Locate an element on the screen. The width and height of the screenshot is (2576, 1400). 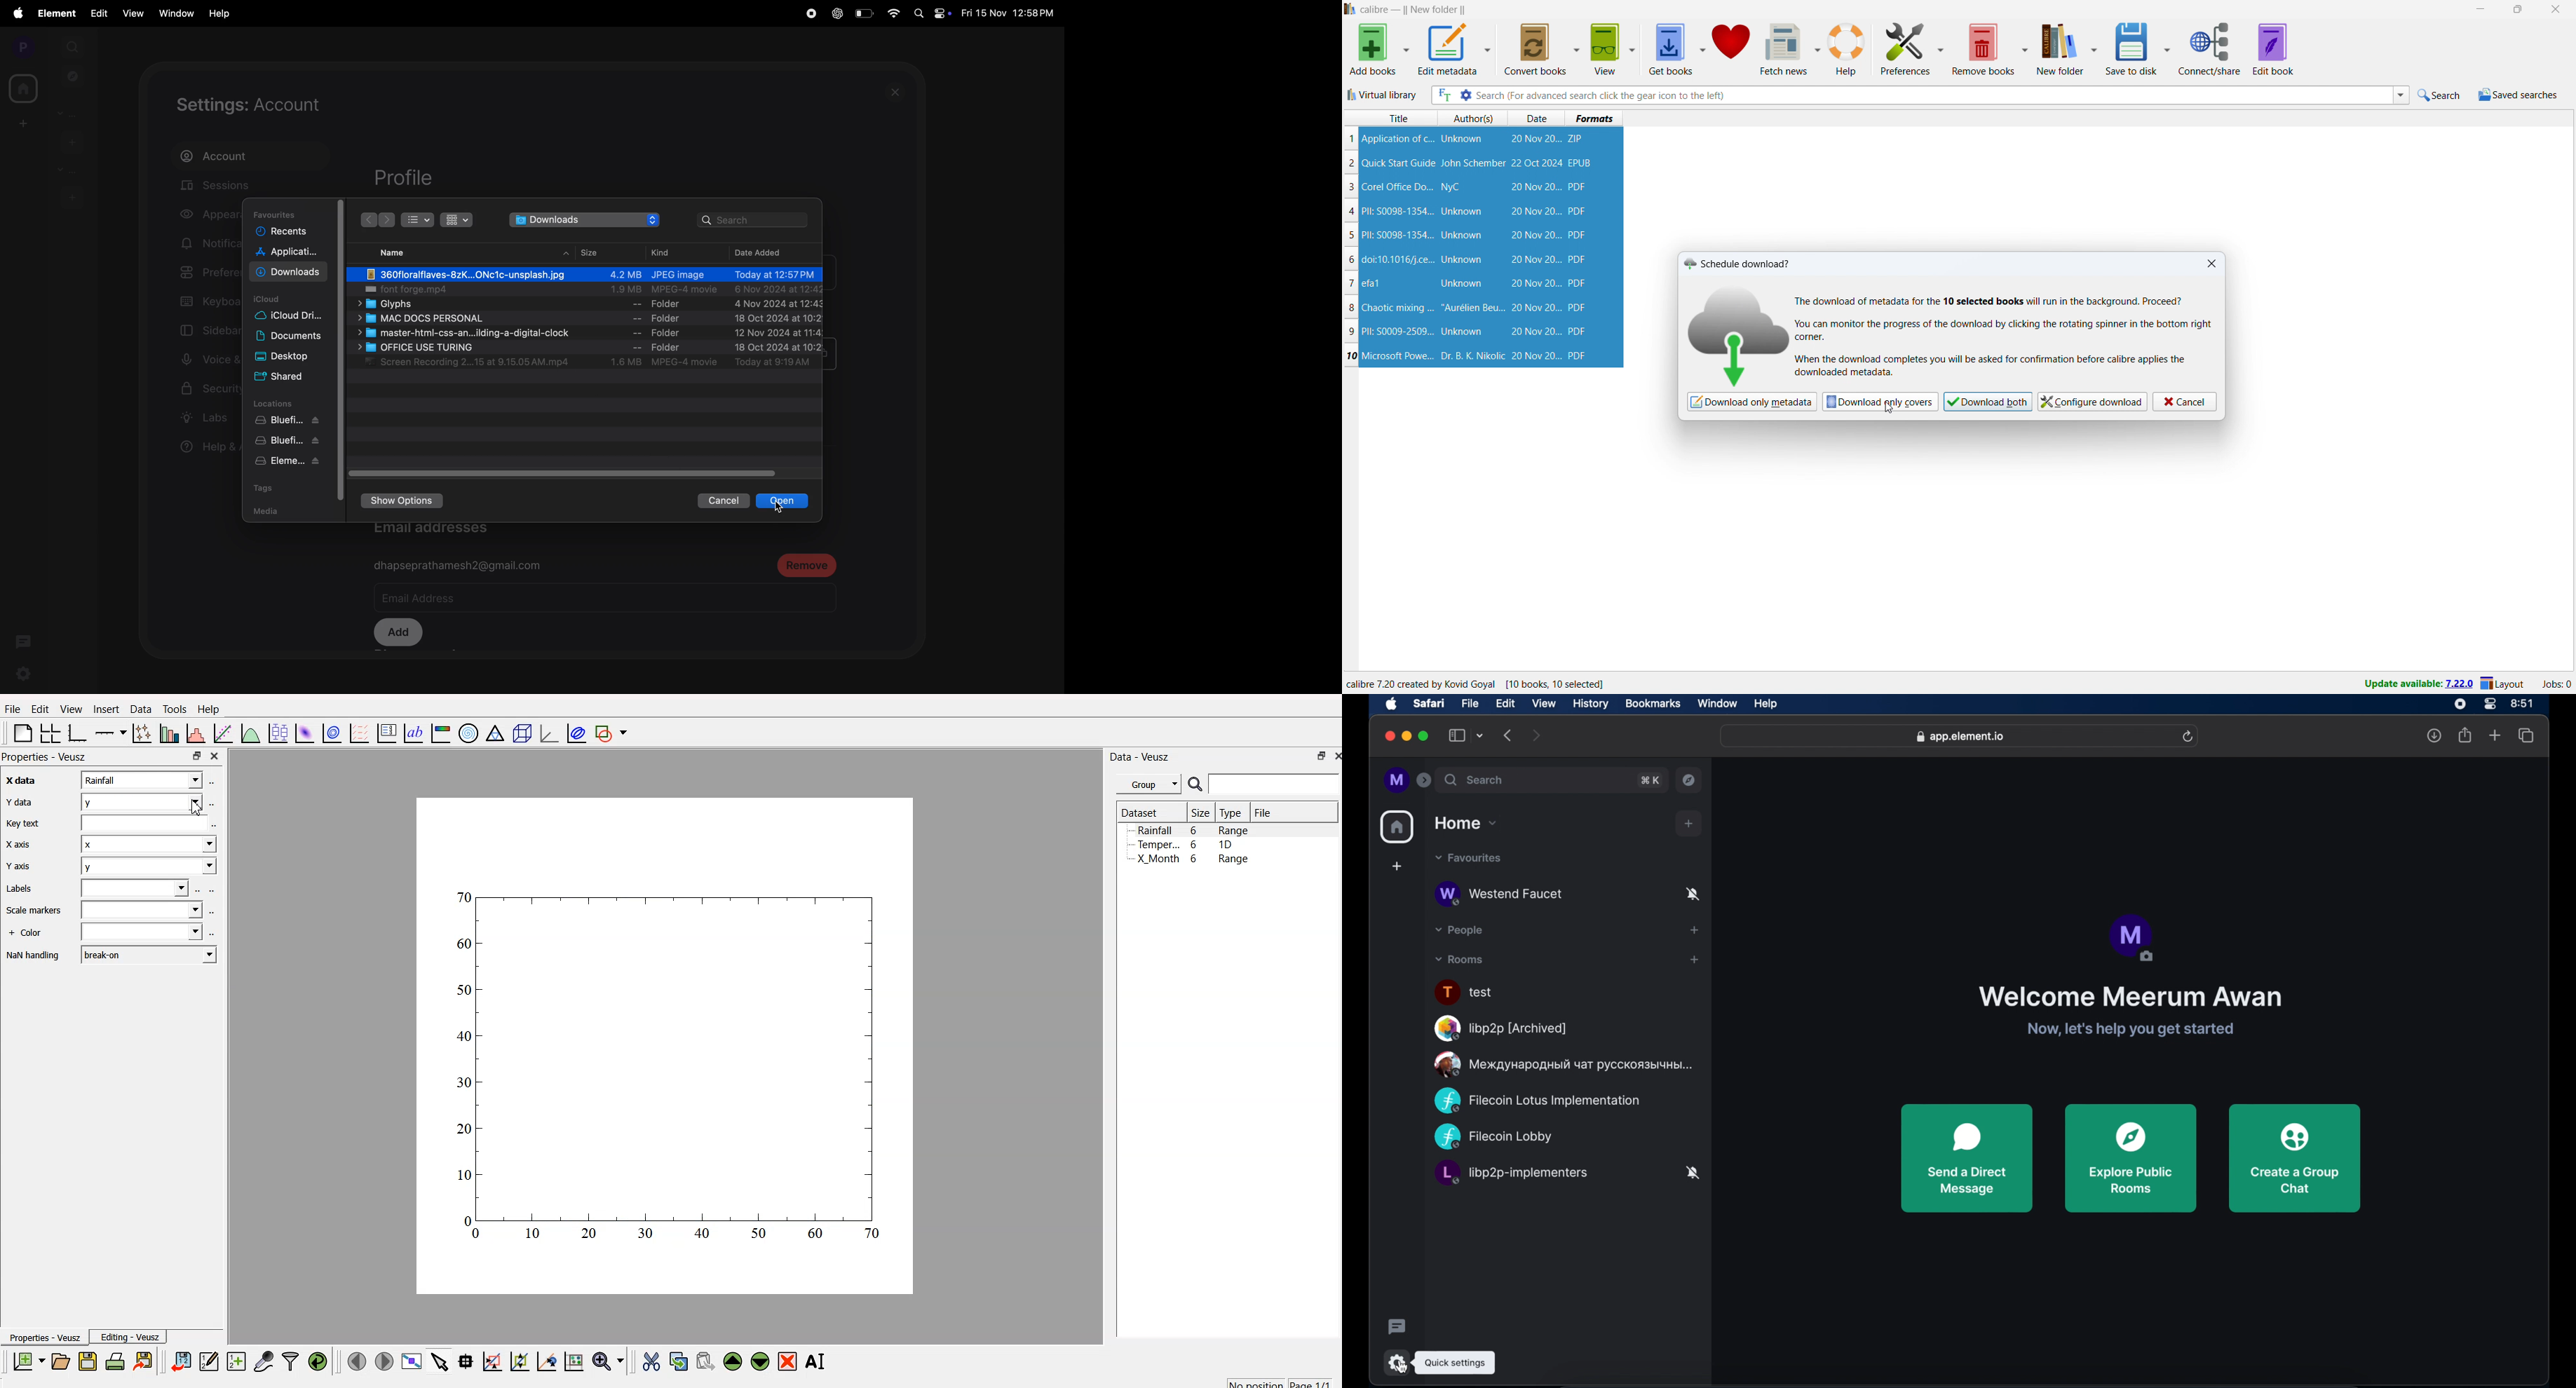
6 is located at coordinates (1350, 260).